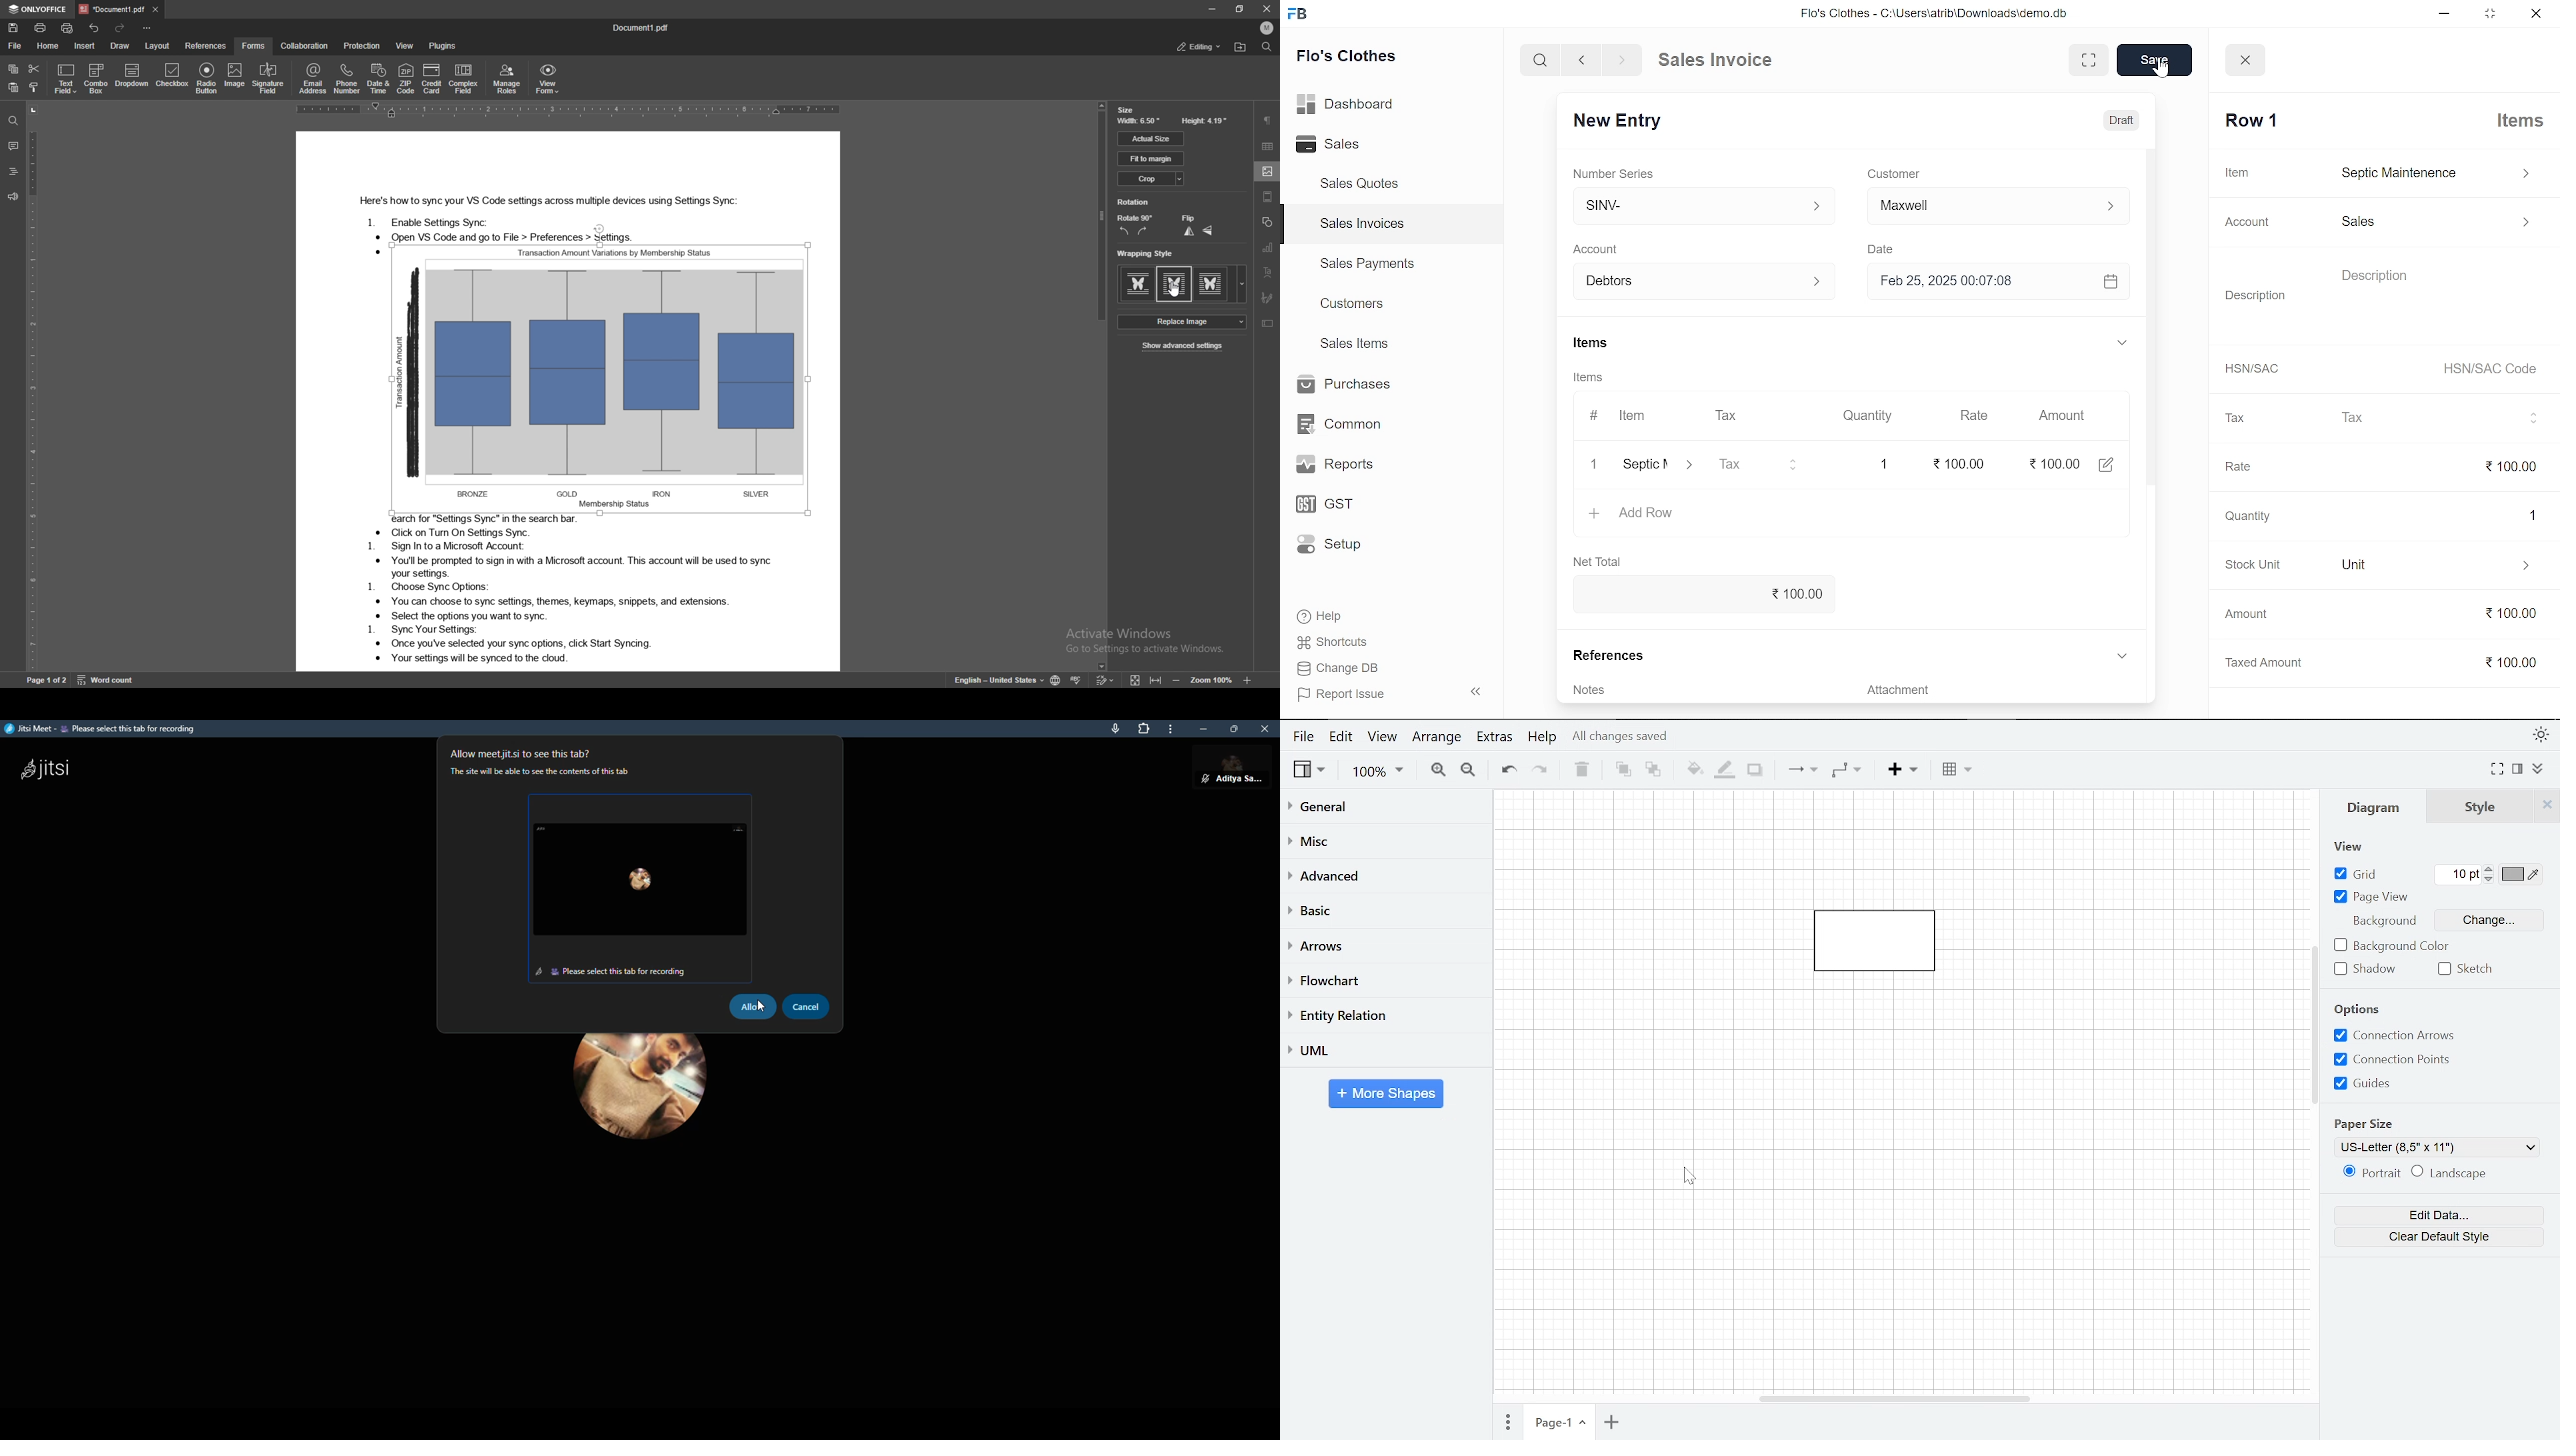 Image resolution: width=2576 pixels, height=1456 pixels. Describe the element at coordinates (508, 78) in the screenshot. I see `manage roles` at that location.